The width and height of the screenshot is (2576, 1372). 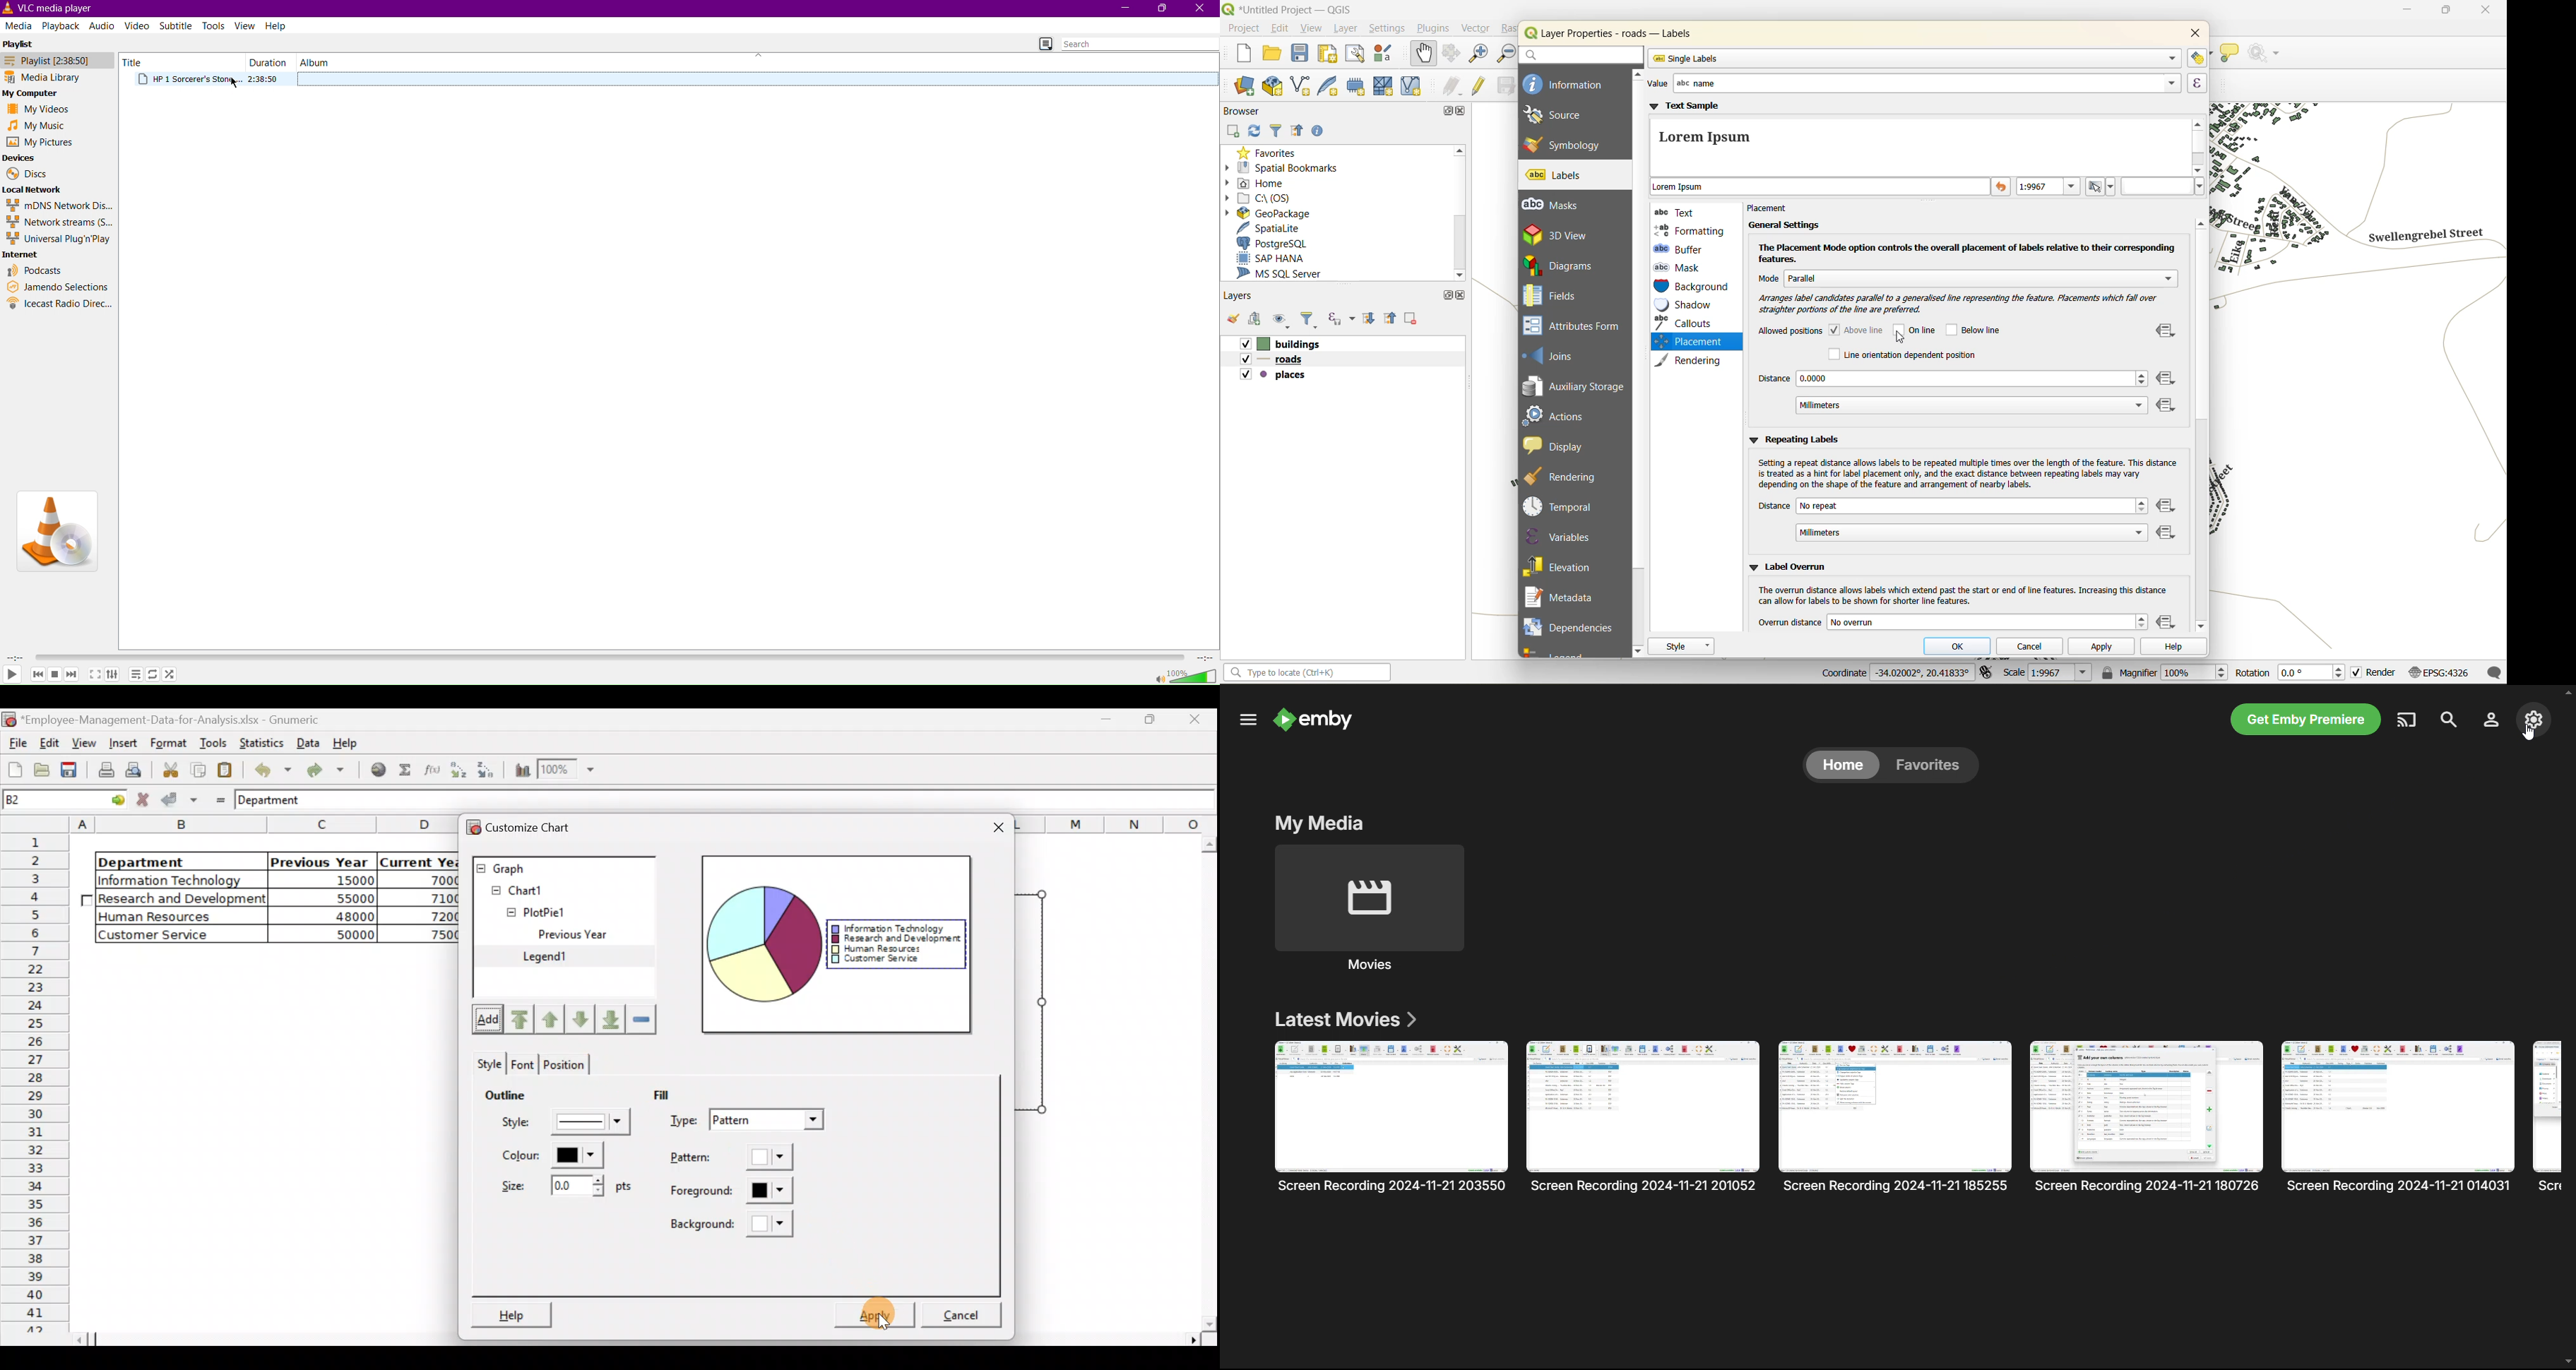 What do you see at coordinates (20, 25) in the screenshot?
I see `Media` at bounding box center [20, 25].